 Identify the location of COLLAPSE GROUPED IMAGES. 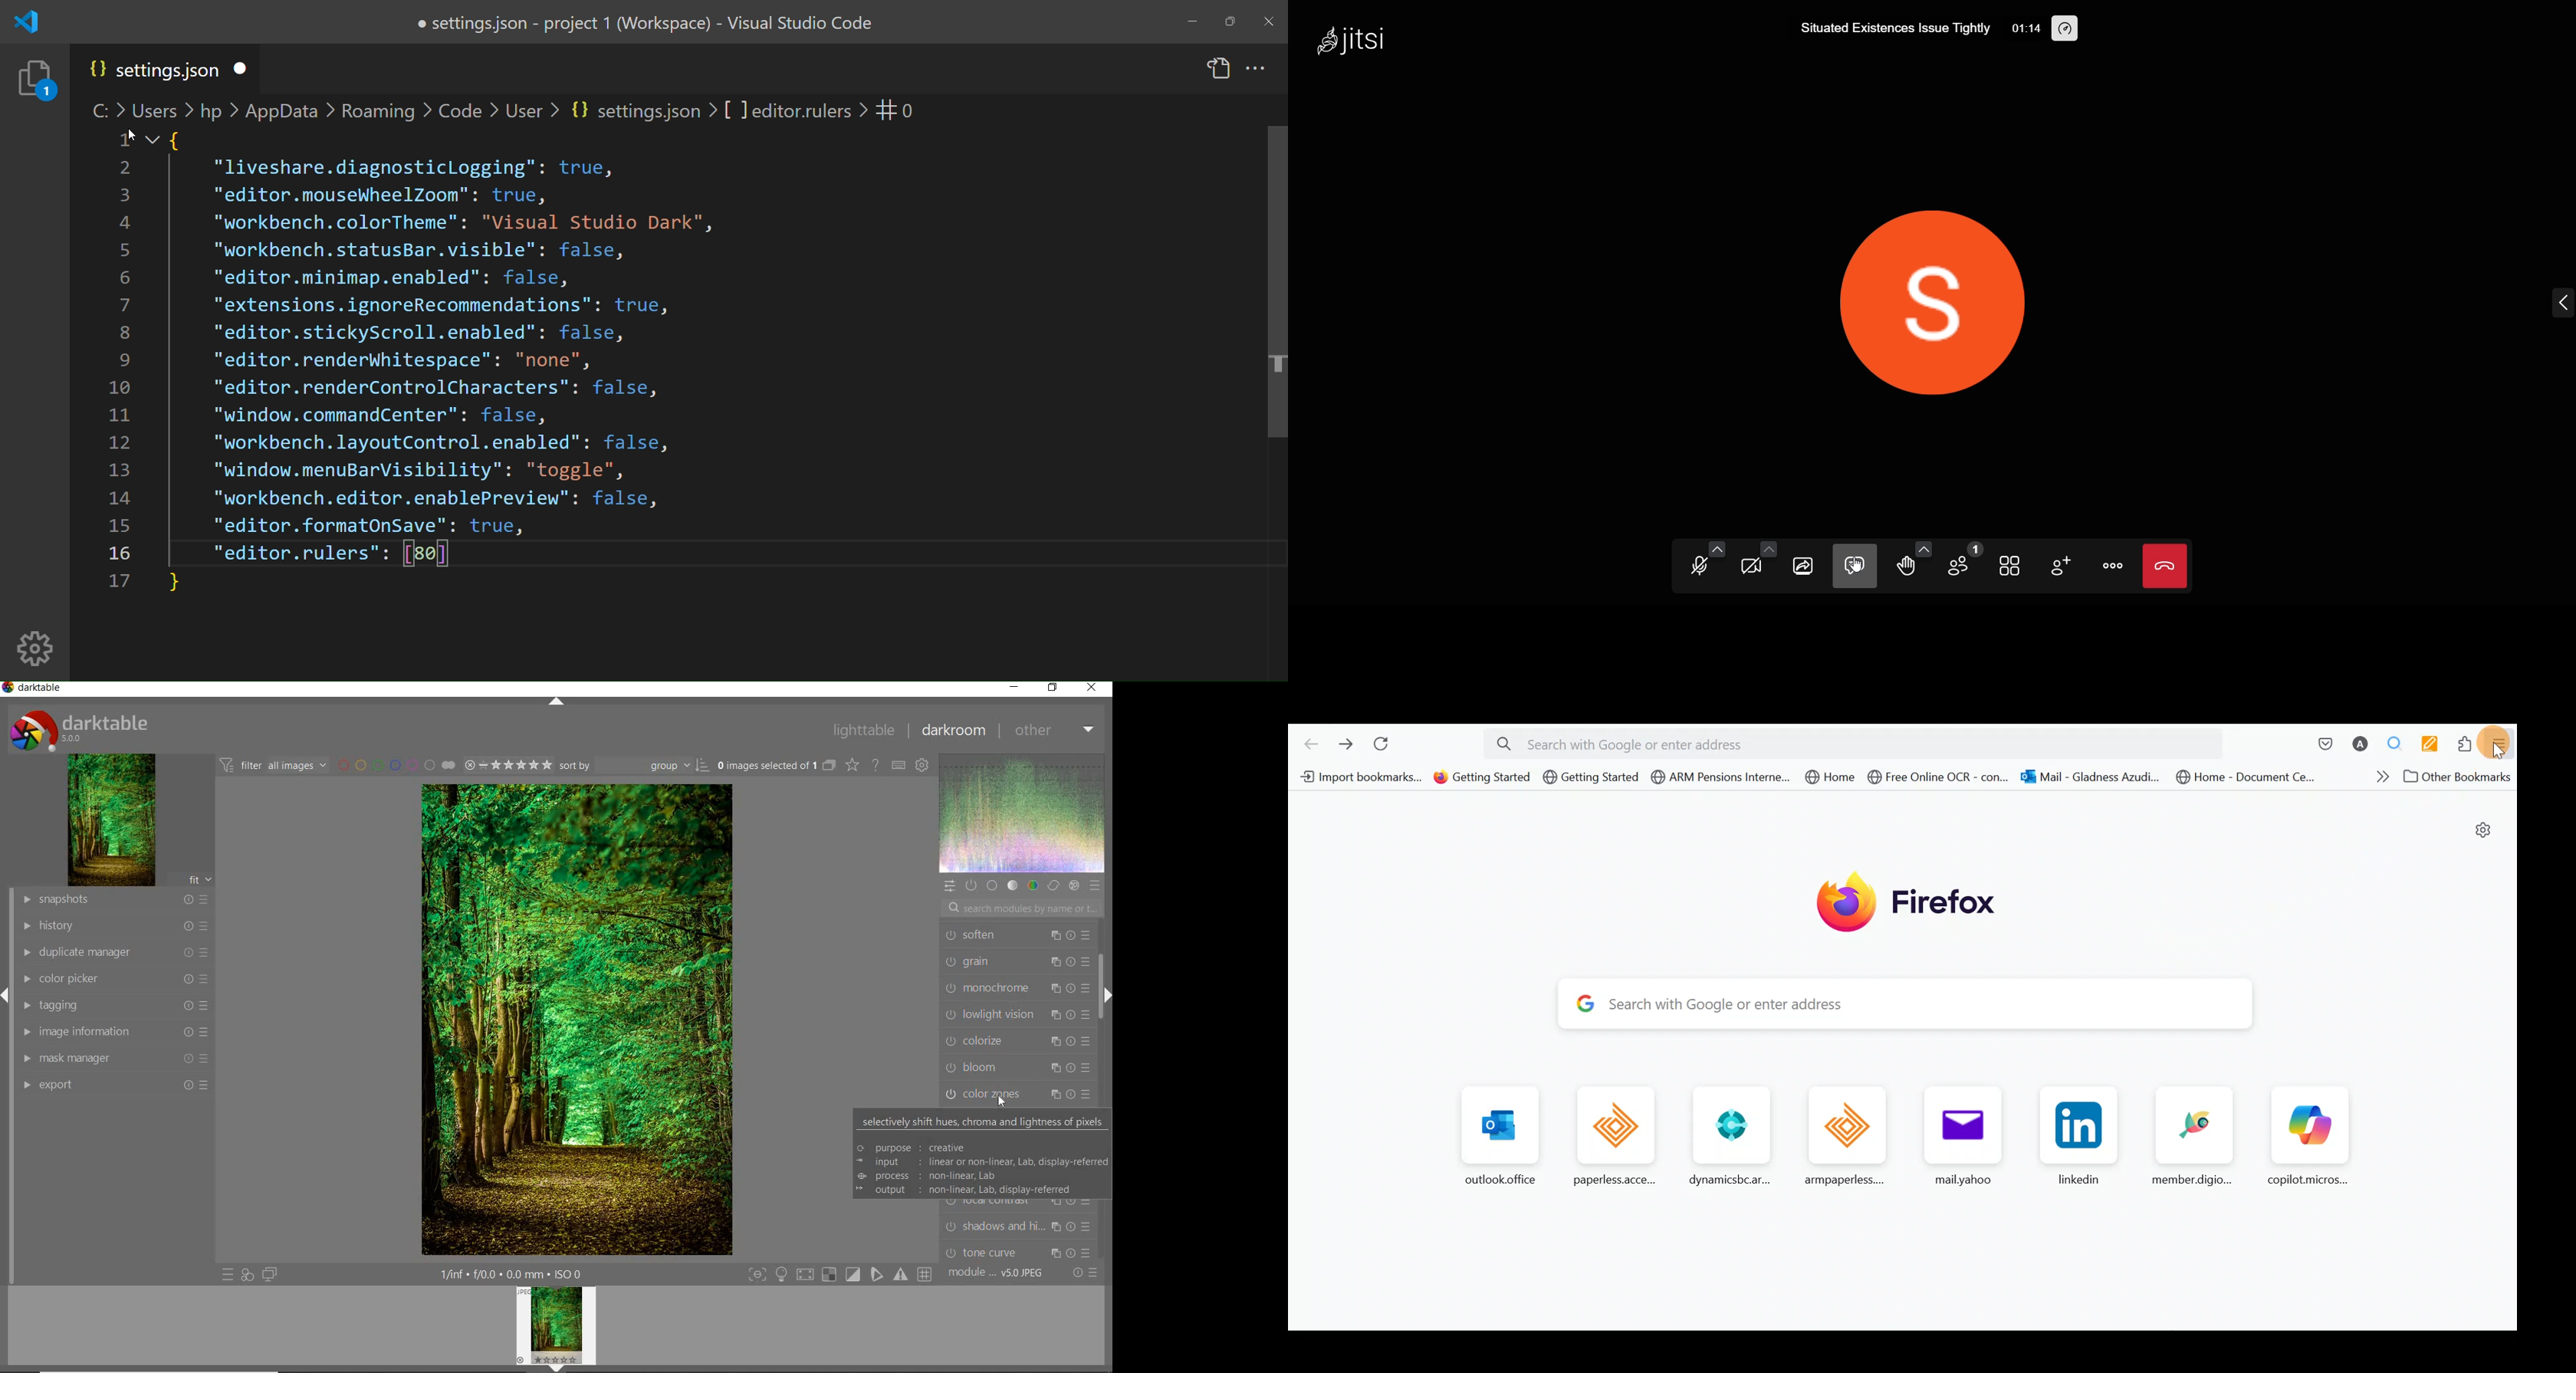
(830, 765).